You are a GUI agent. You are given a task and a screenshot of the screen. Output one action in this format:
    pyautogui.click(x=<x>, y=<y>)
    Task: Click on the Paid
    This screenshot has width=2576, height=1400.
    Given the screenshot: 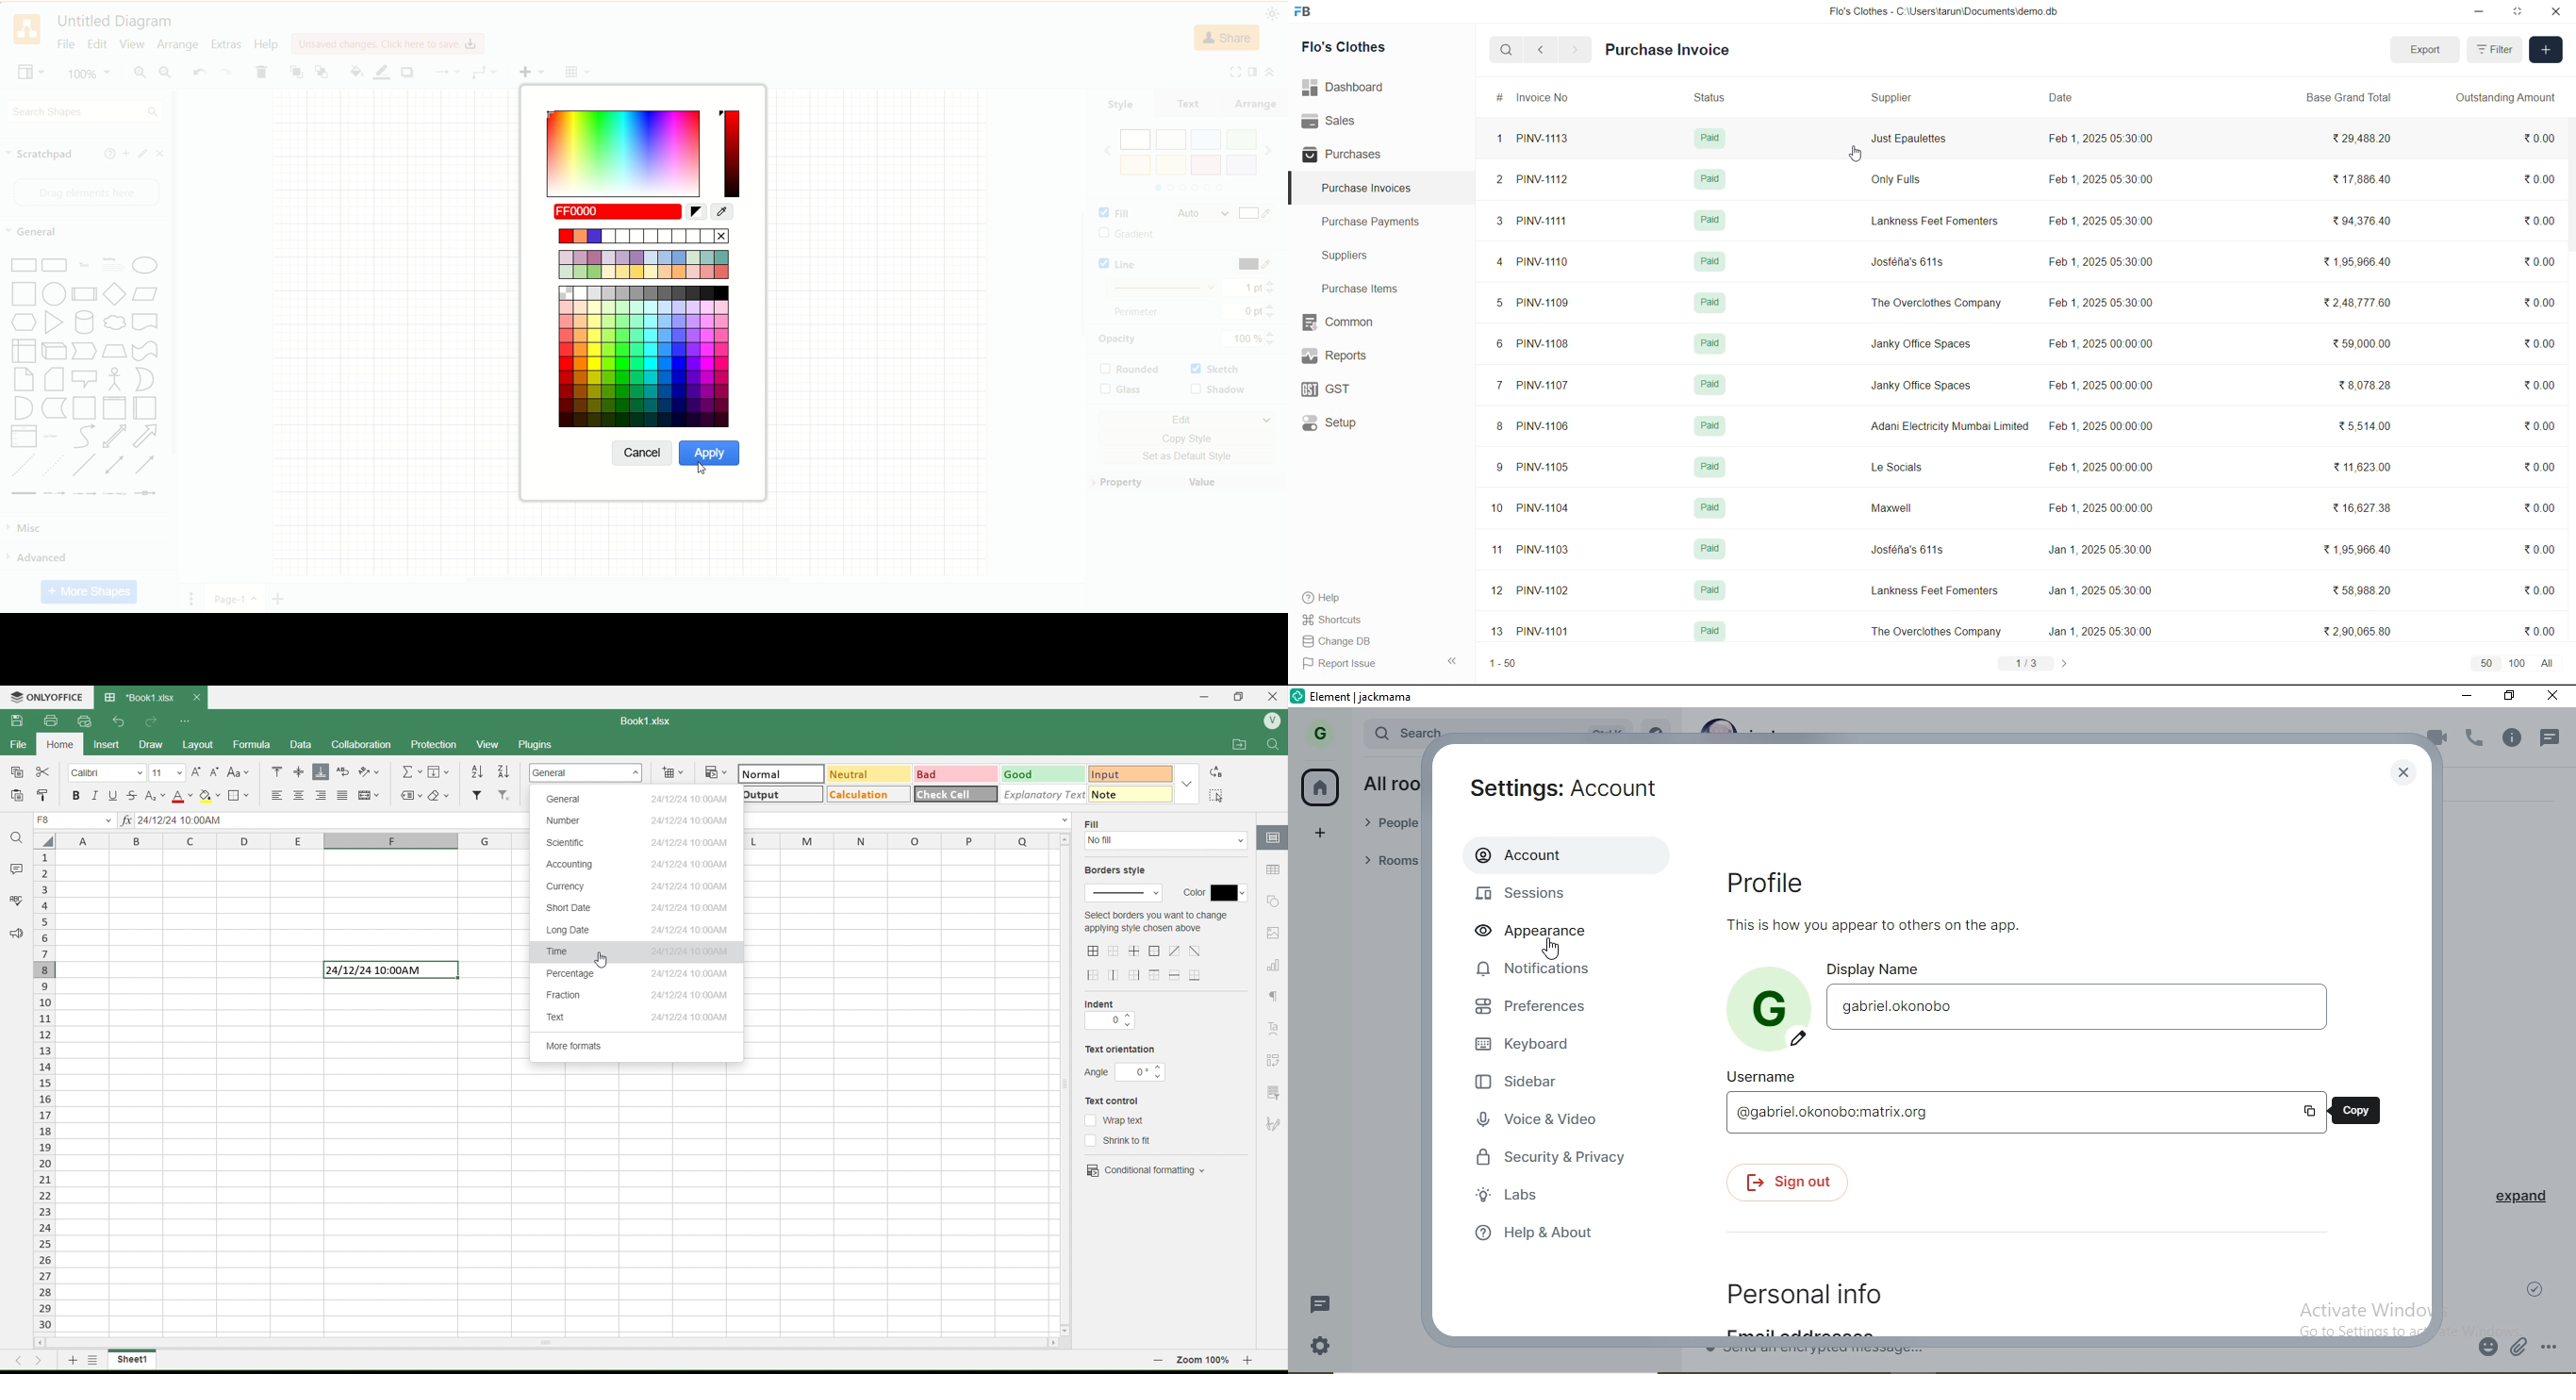 What is the action you would take?
    pyautogui.click(x=1709, y=139)
    